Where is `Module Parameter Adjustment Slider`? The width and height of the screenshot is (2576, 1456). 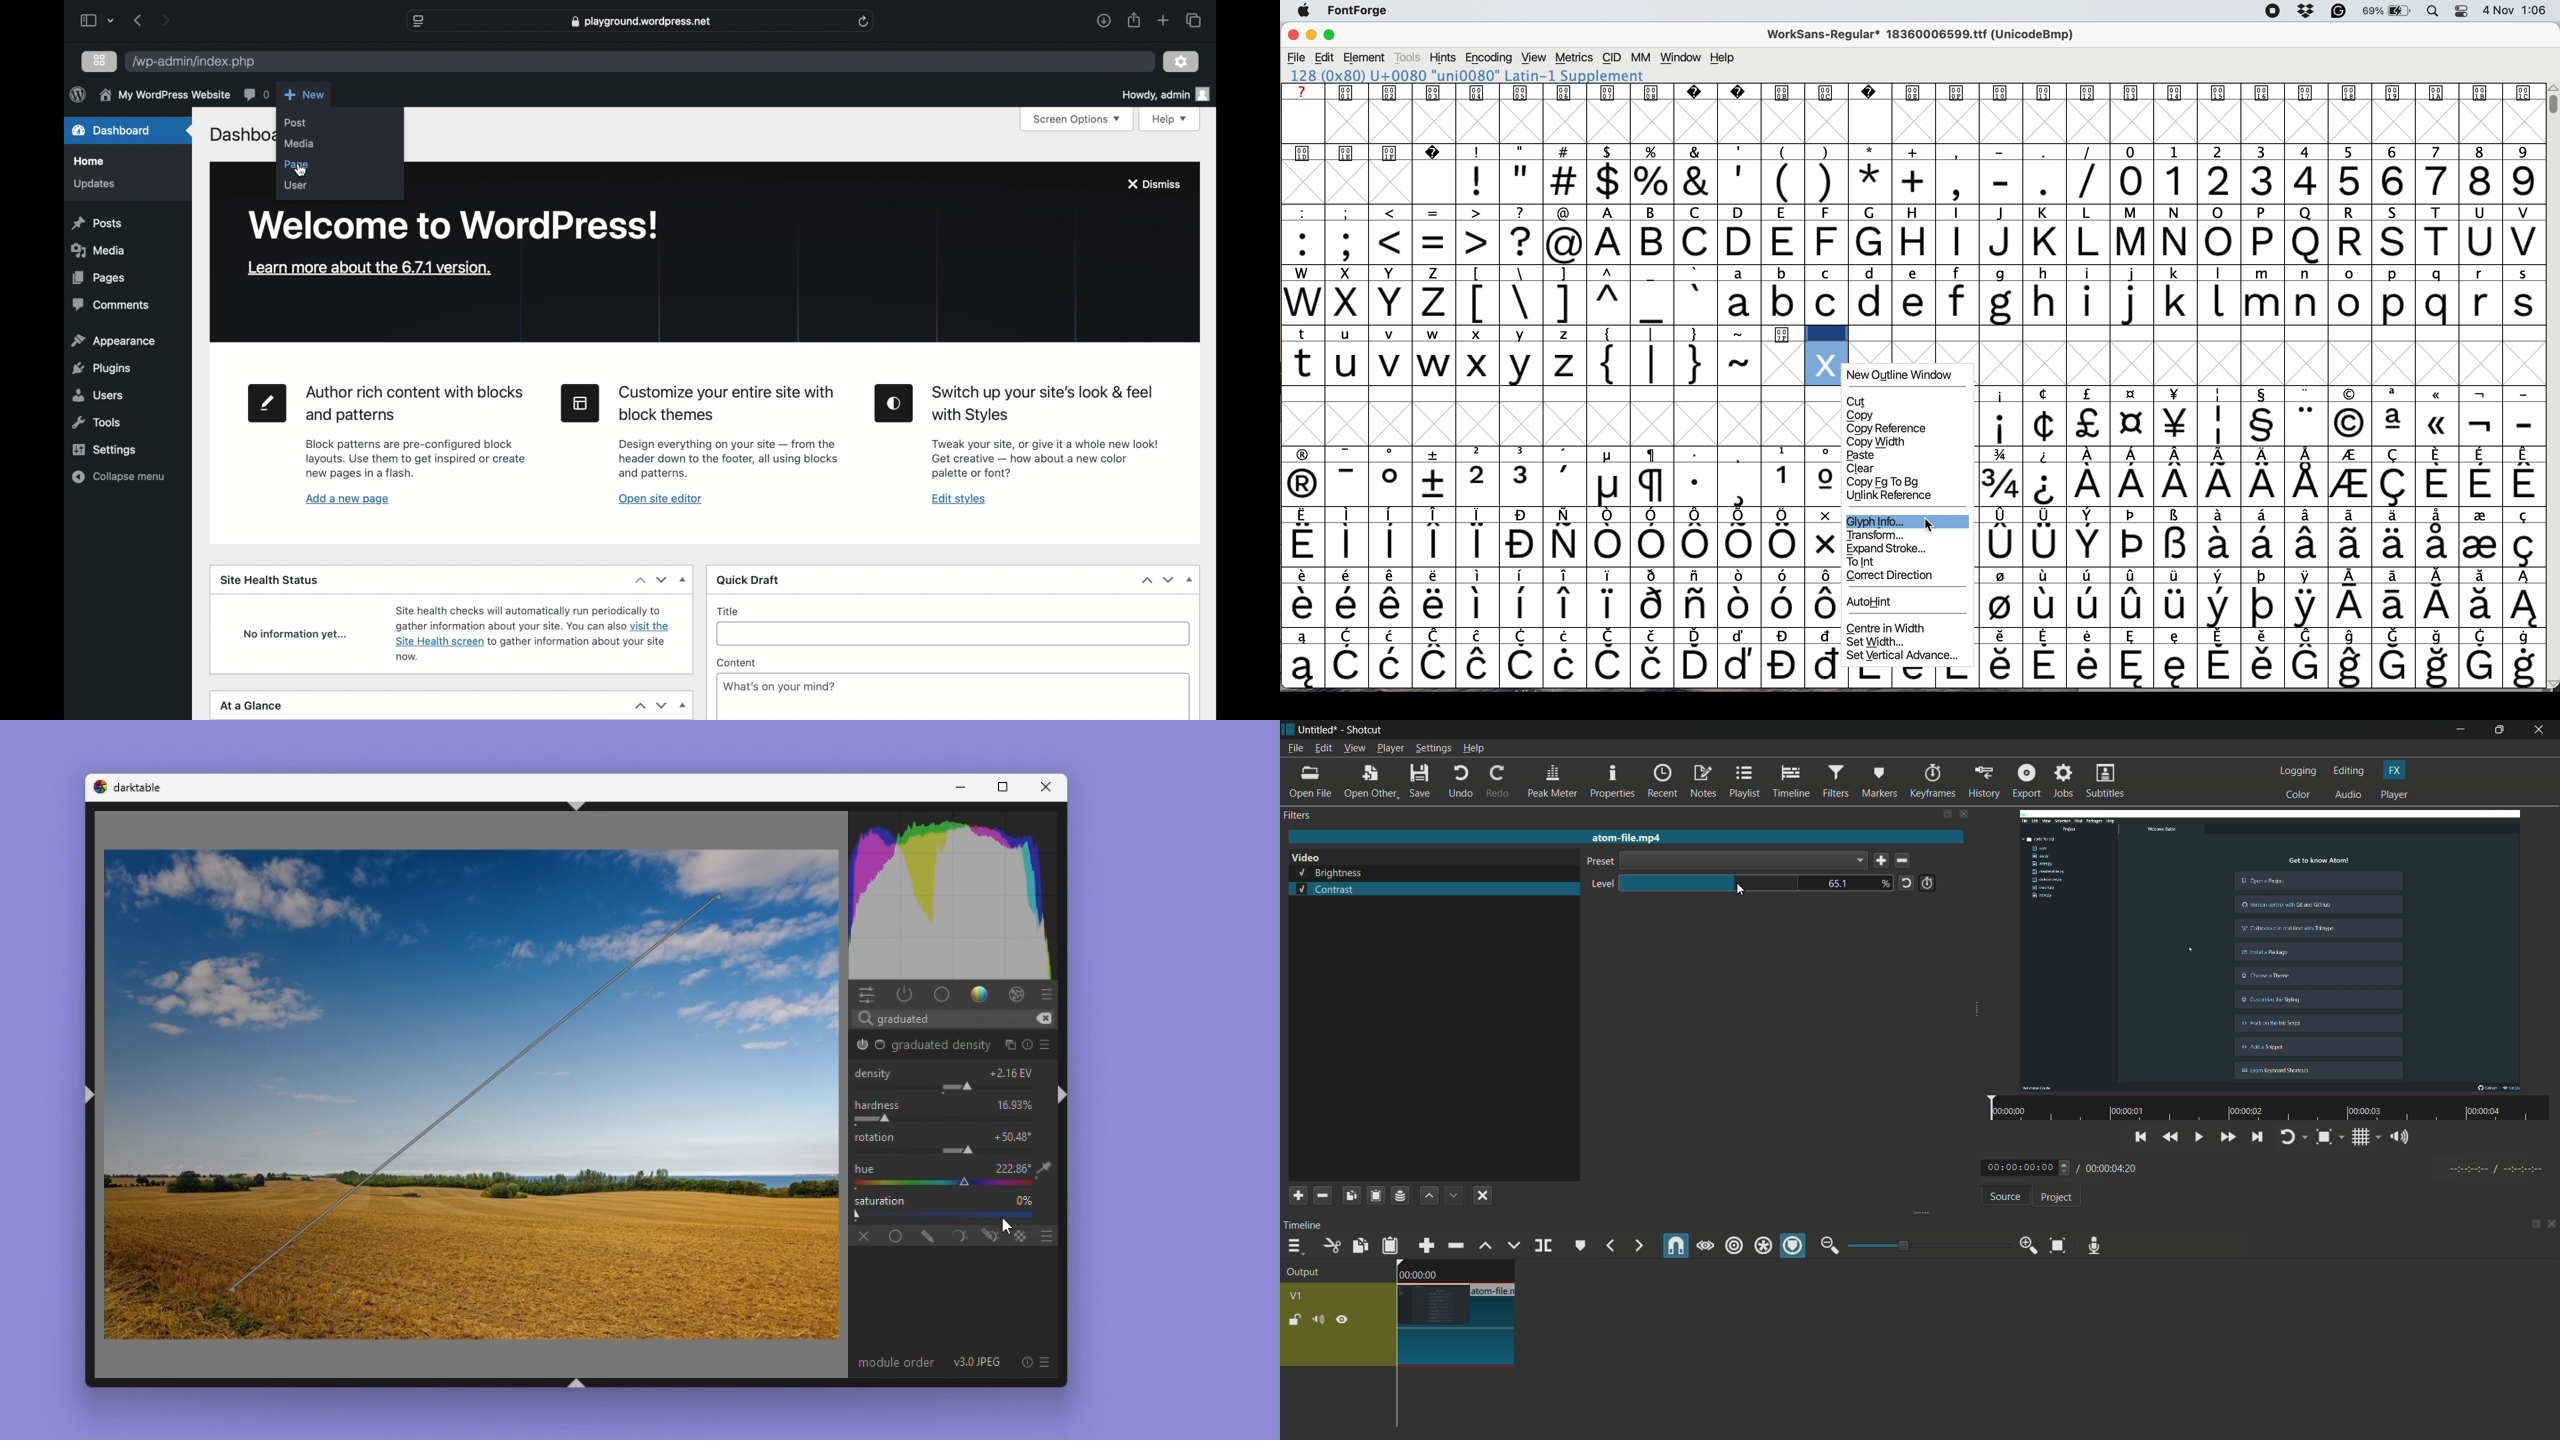 Module Parameter Adjustment Slider is located at coordinates (949, 1087).